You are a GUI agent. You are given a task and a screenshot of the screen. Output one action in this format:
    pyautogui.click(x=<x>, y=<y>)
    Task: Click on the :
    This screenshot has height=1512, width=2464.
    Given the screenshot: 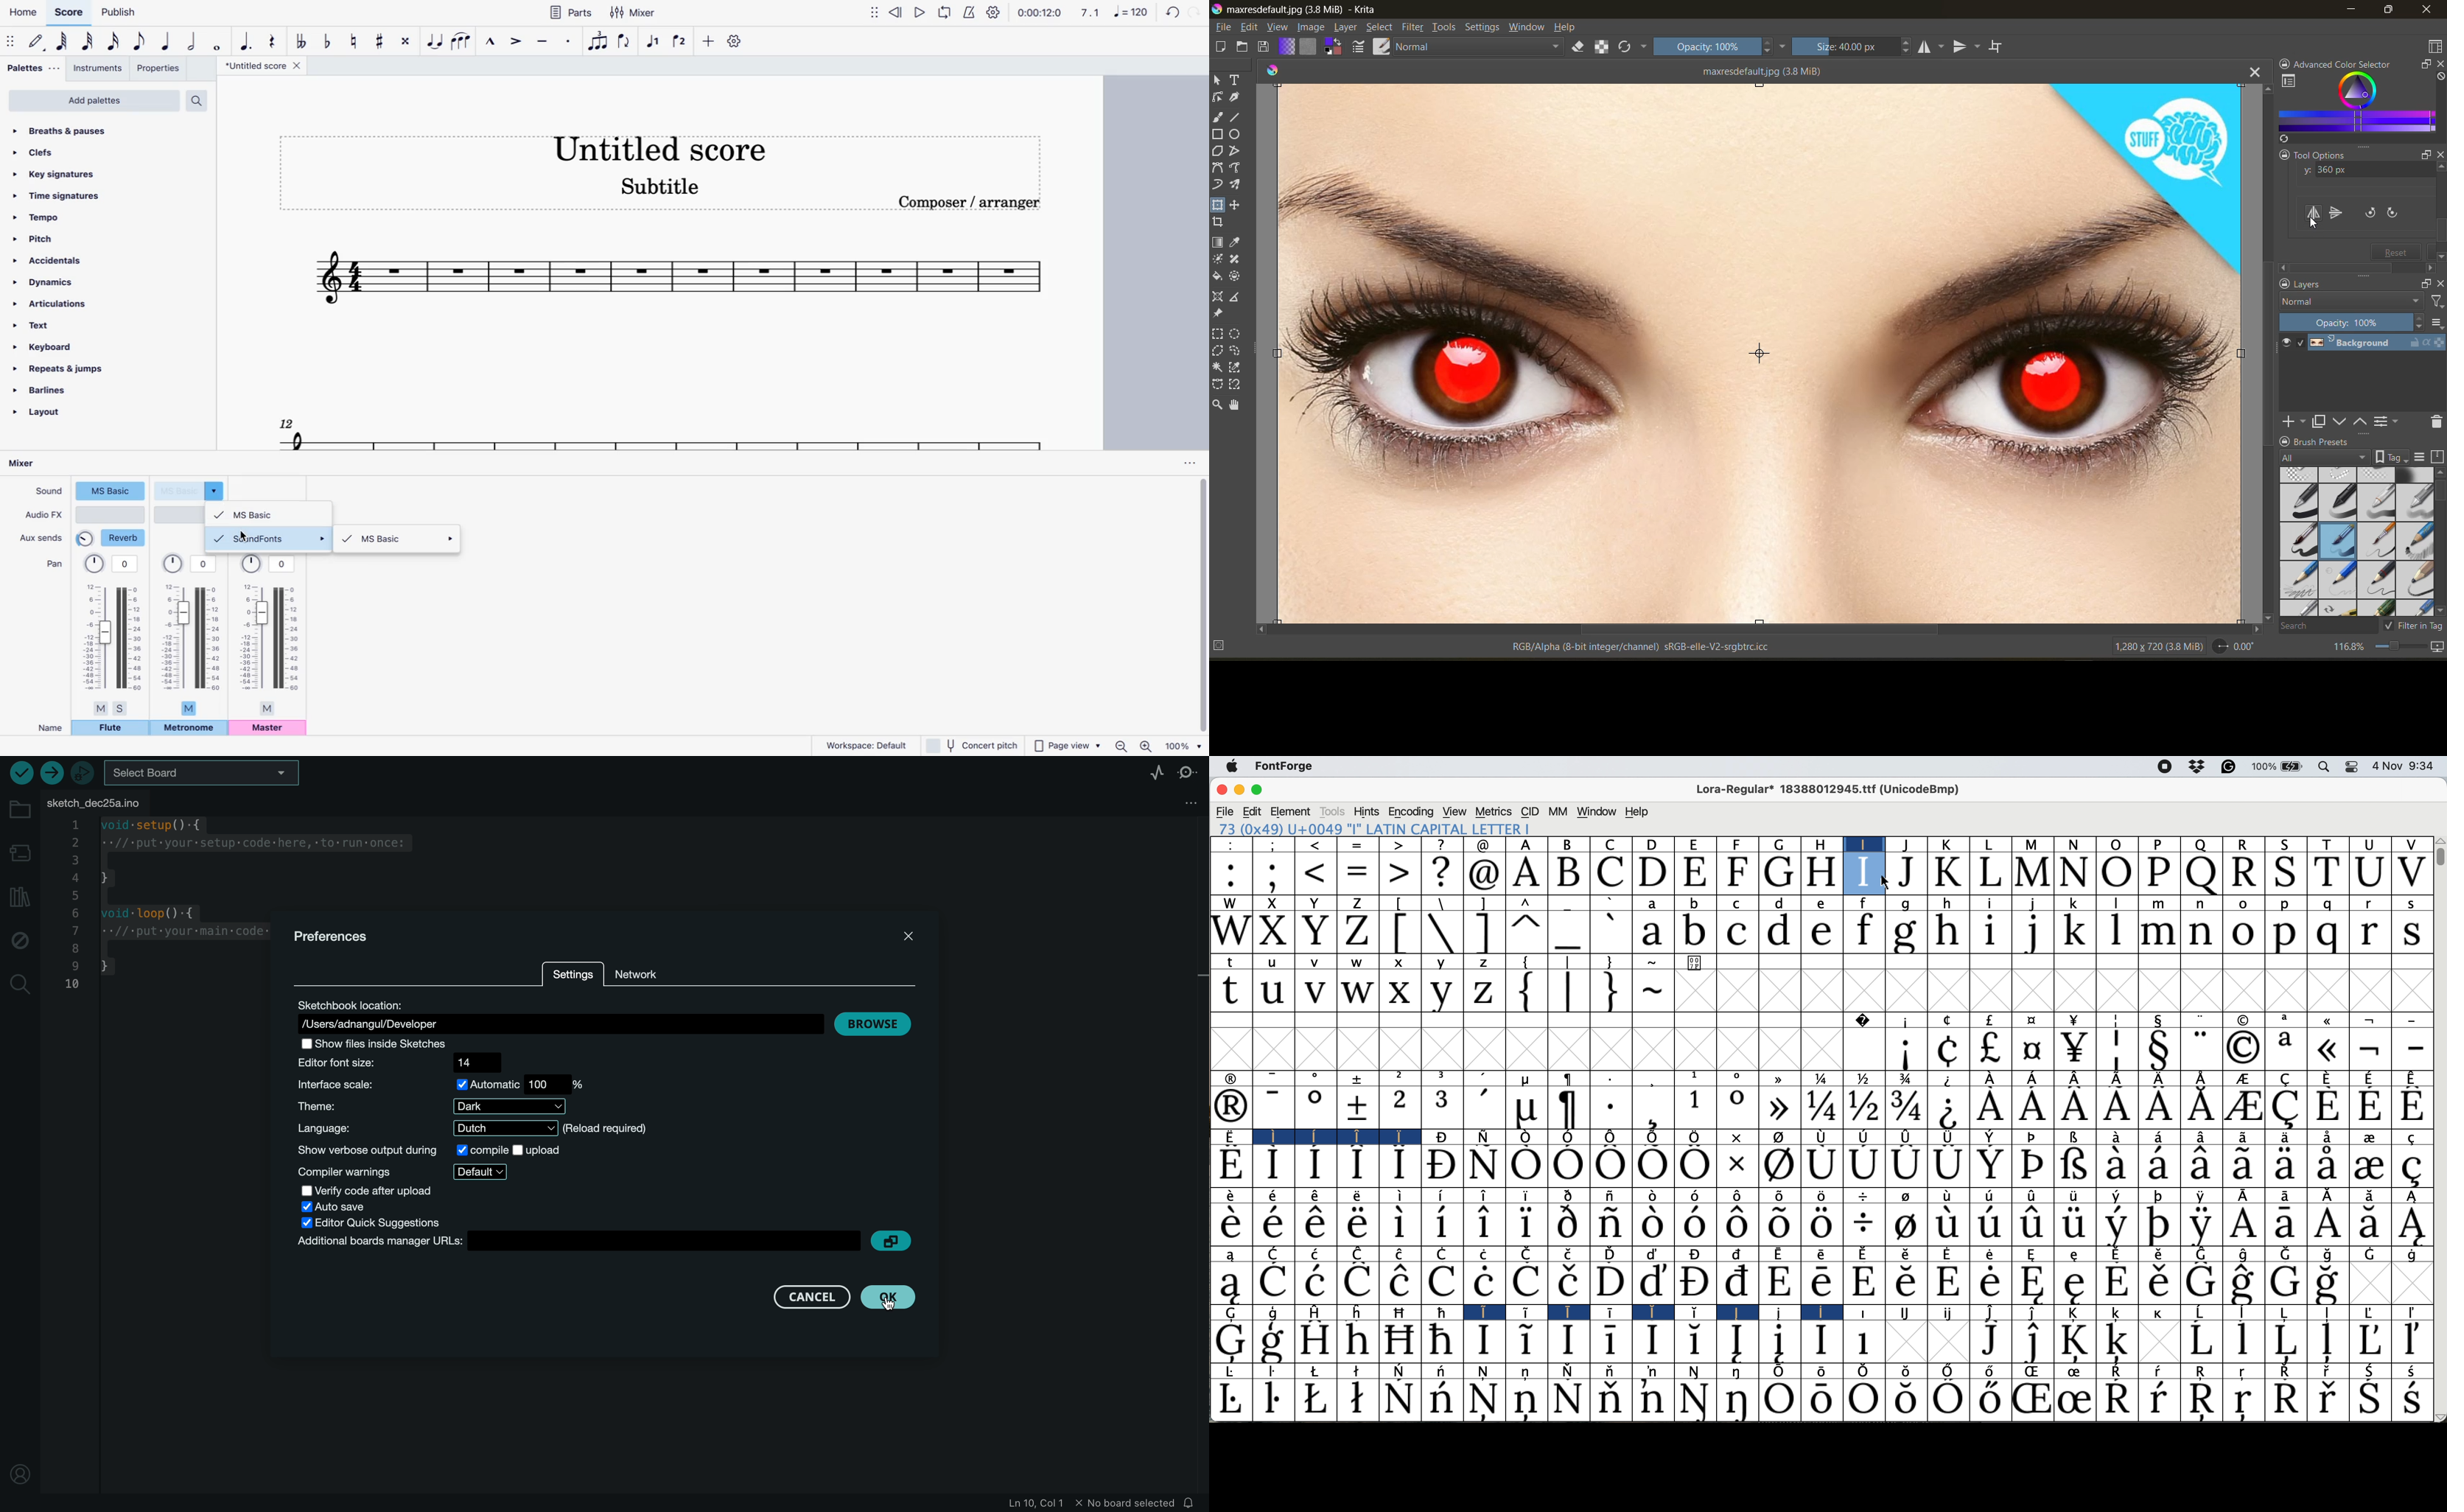 What is the action you would take?
    pyautogui.click(x=1231, y=874)
    